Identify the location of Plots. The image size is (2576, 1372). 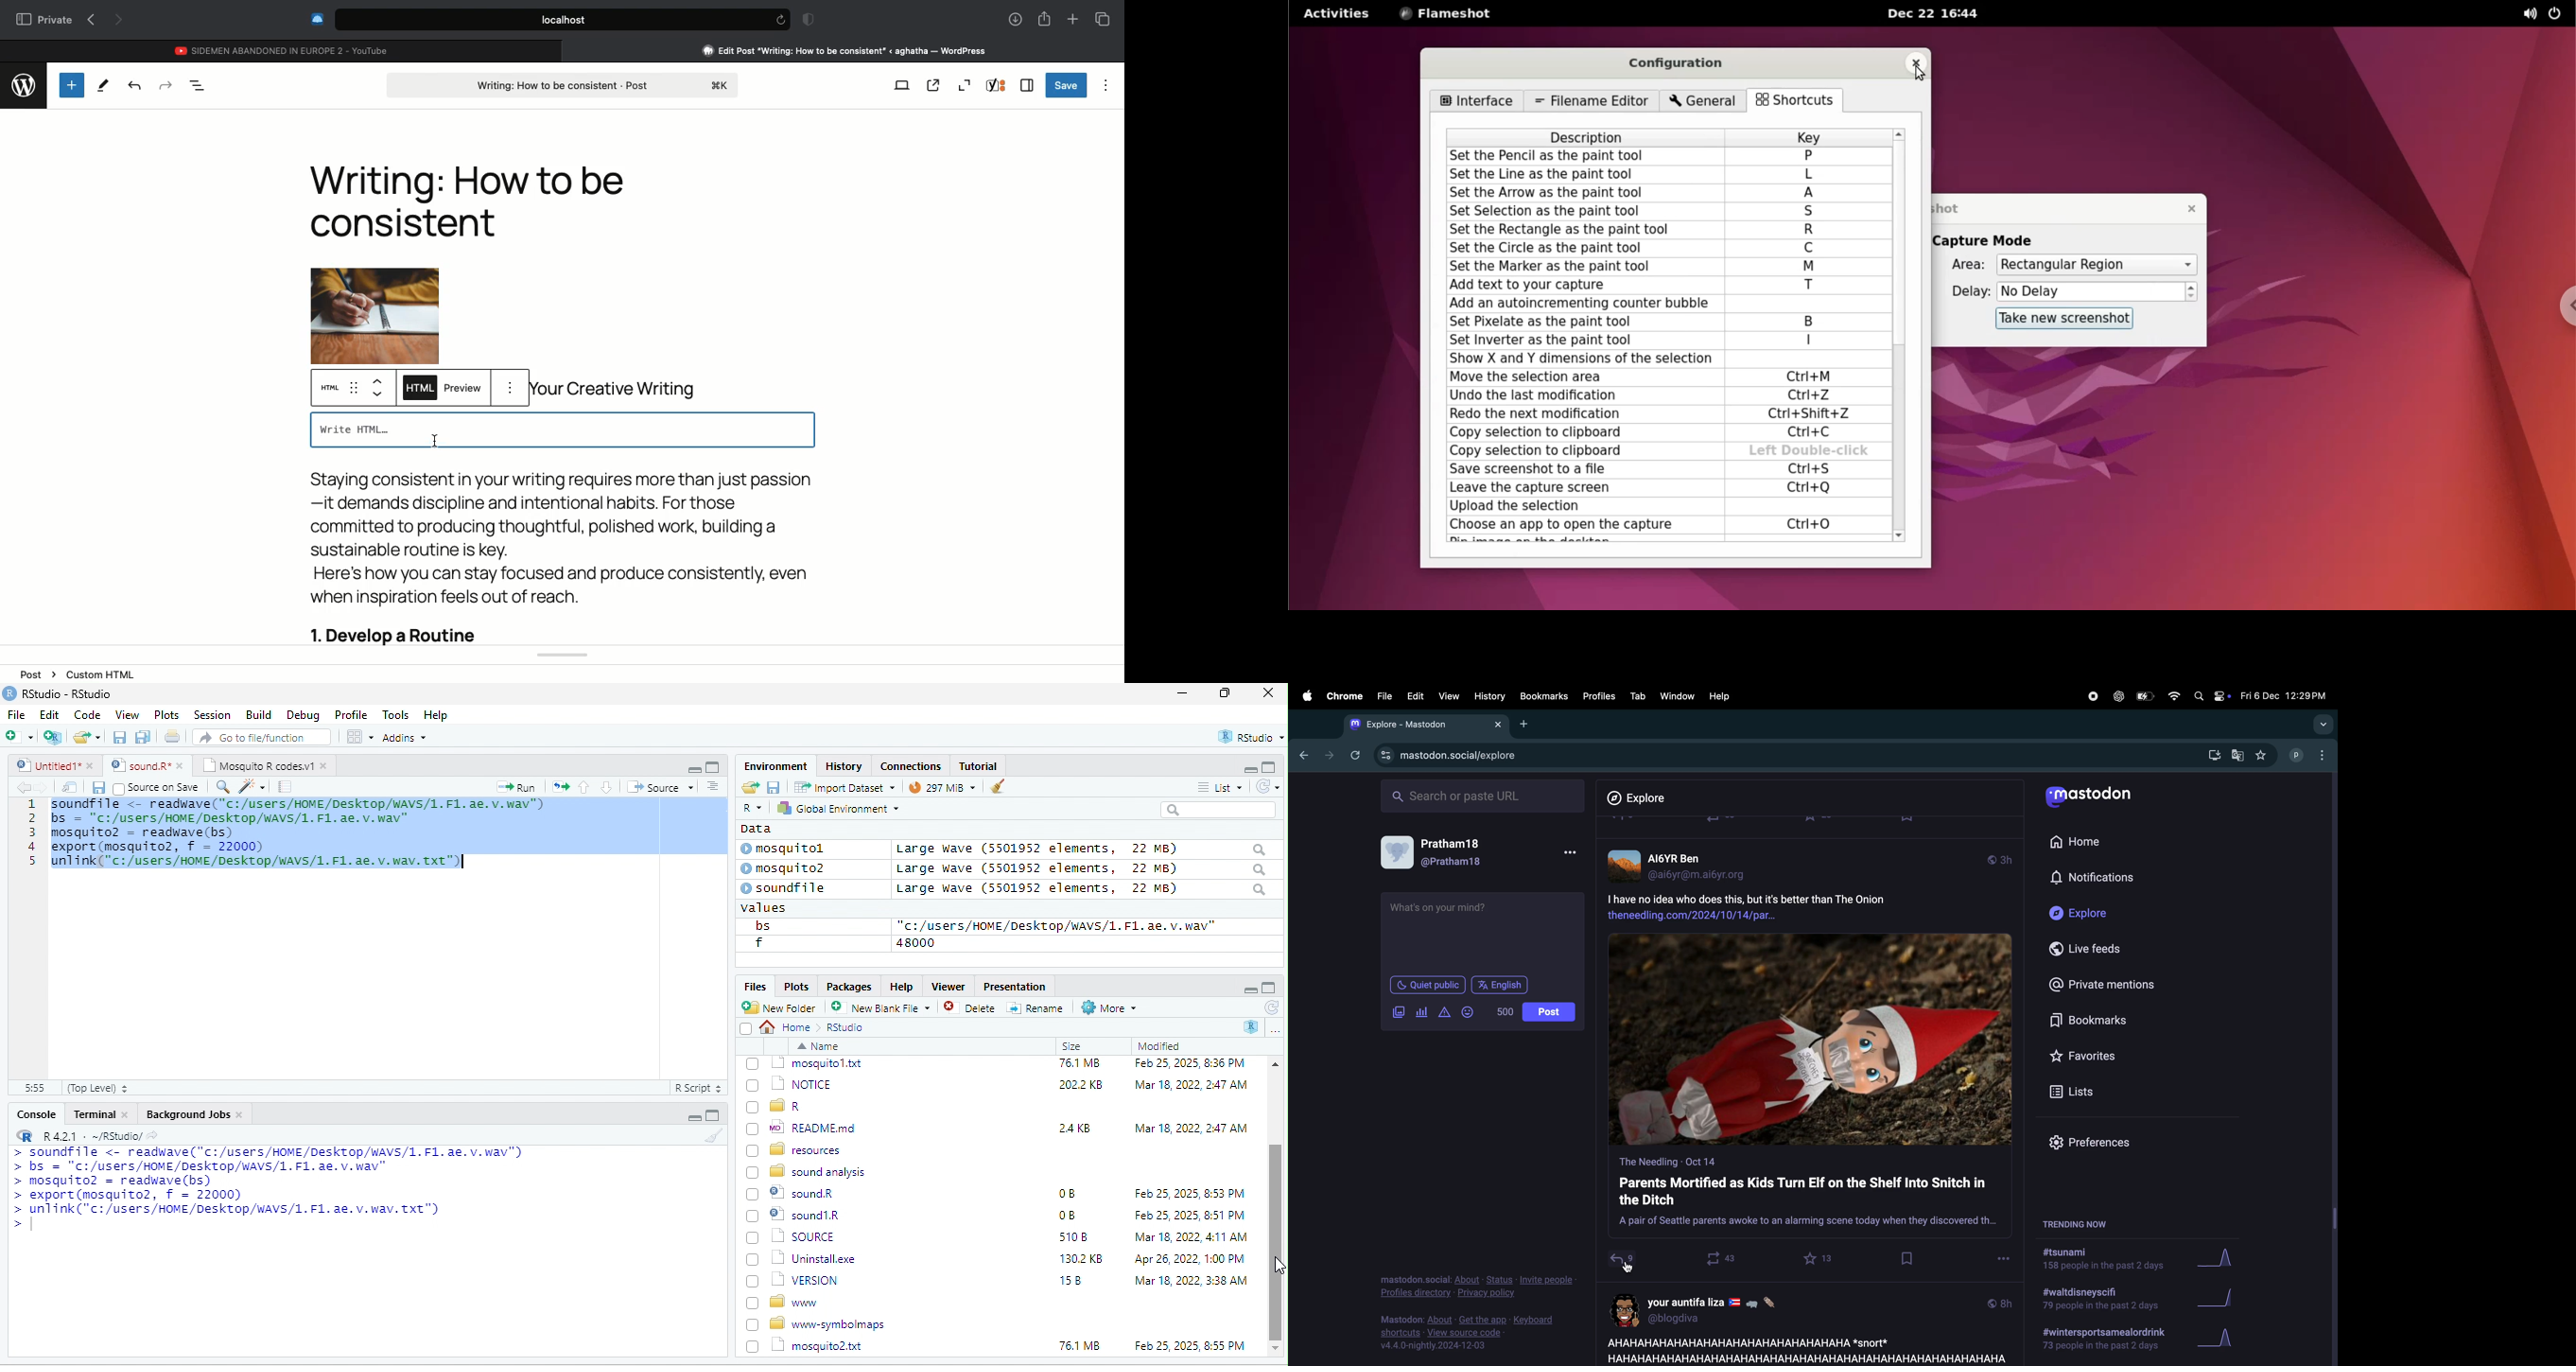
(167, 714).